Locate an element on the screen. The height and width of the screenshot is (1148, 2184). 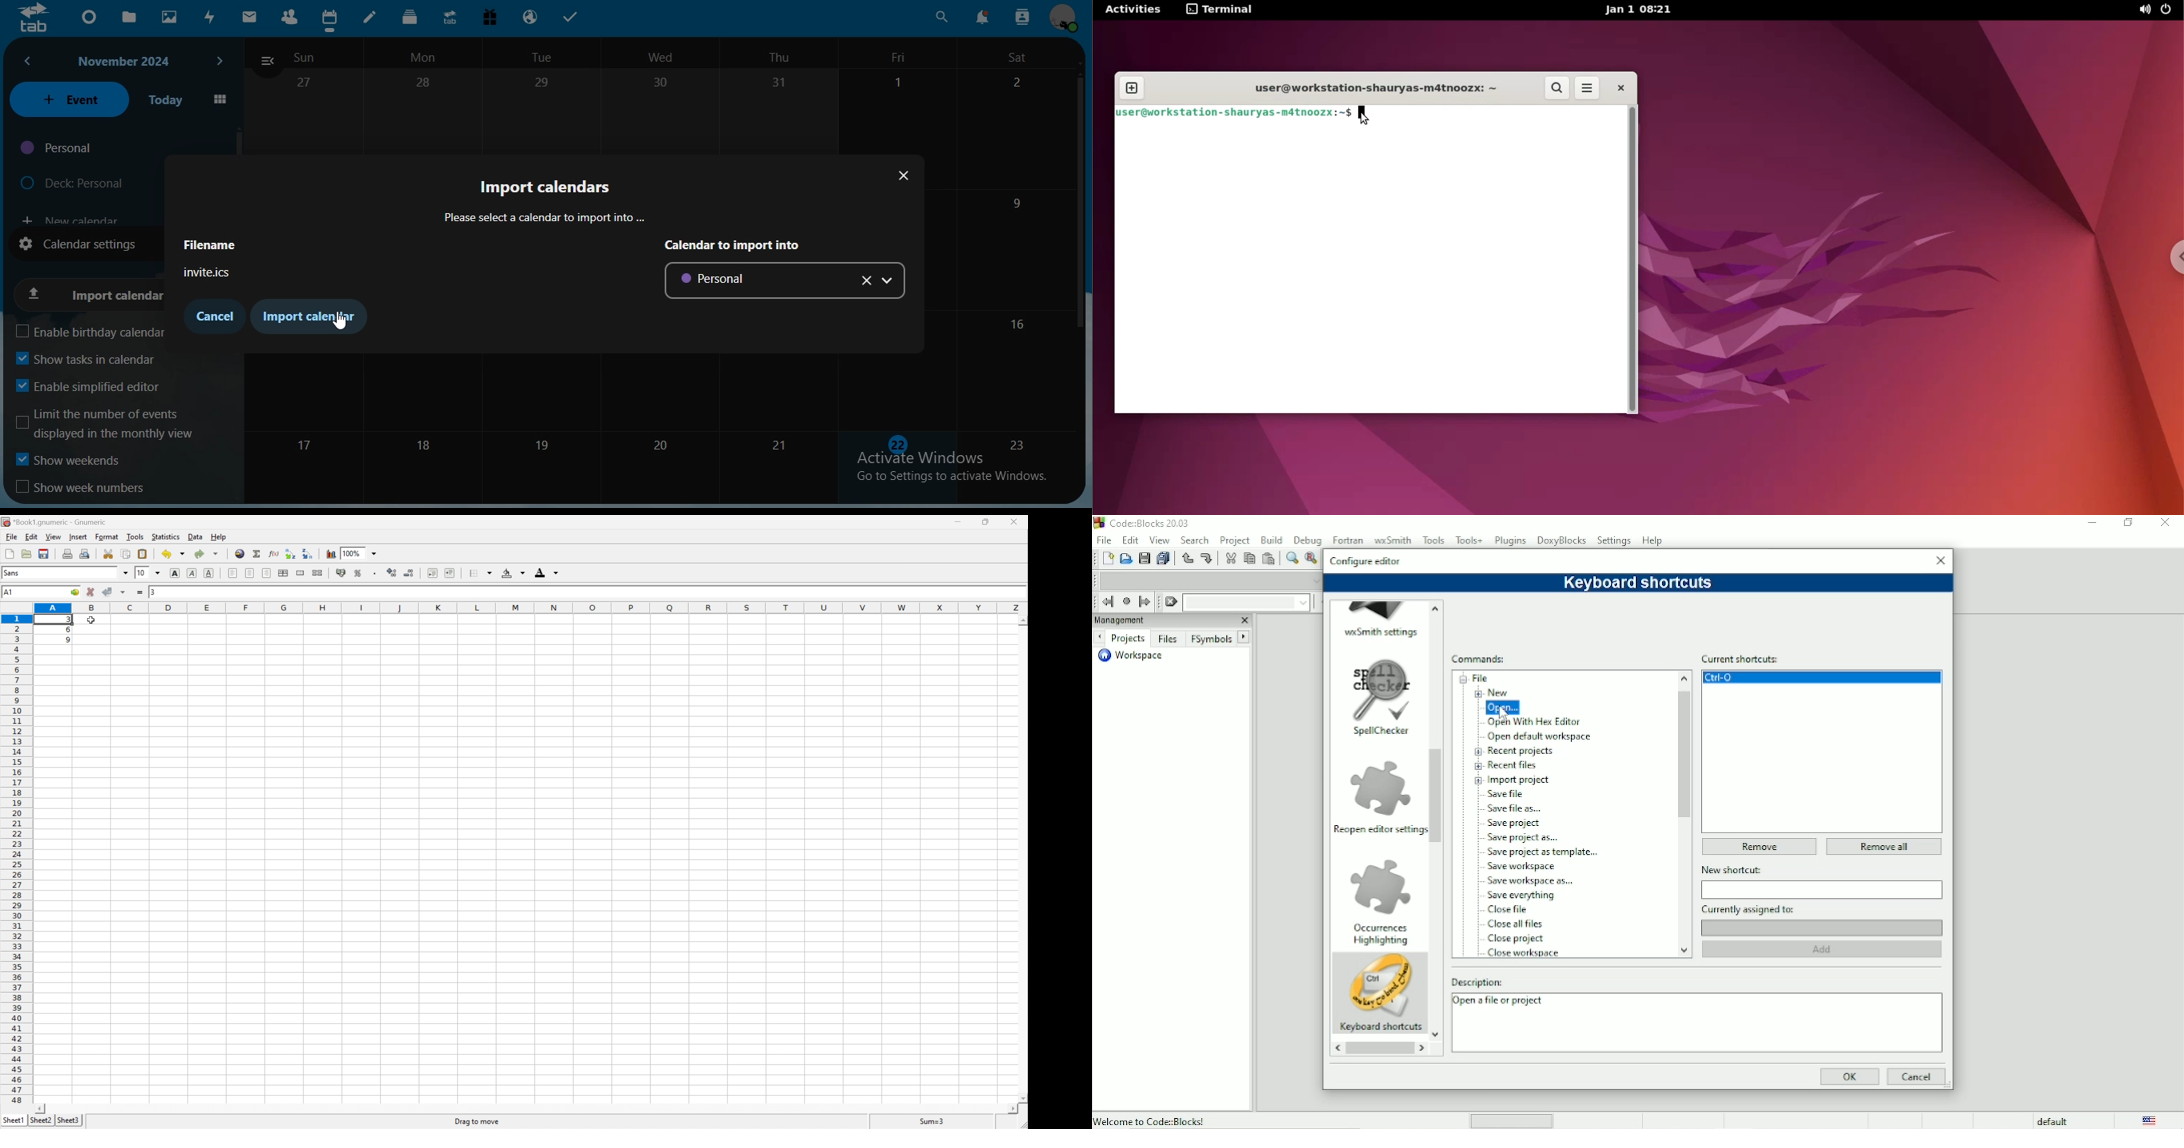
new calendar is located at coordinates (69, 217).